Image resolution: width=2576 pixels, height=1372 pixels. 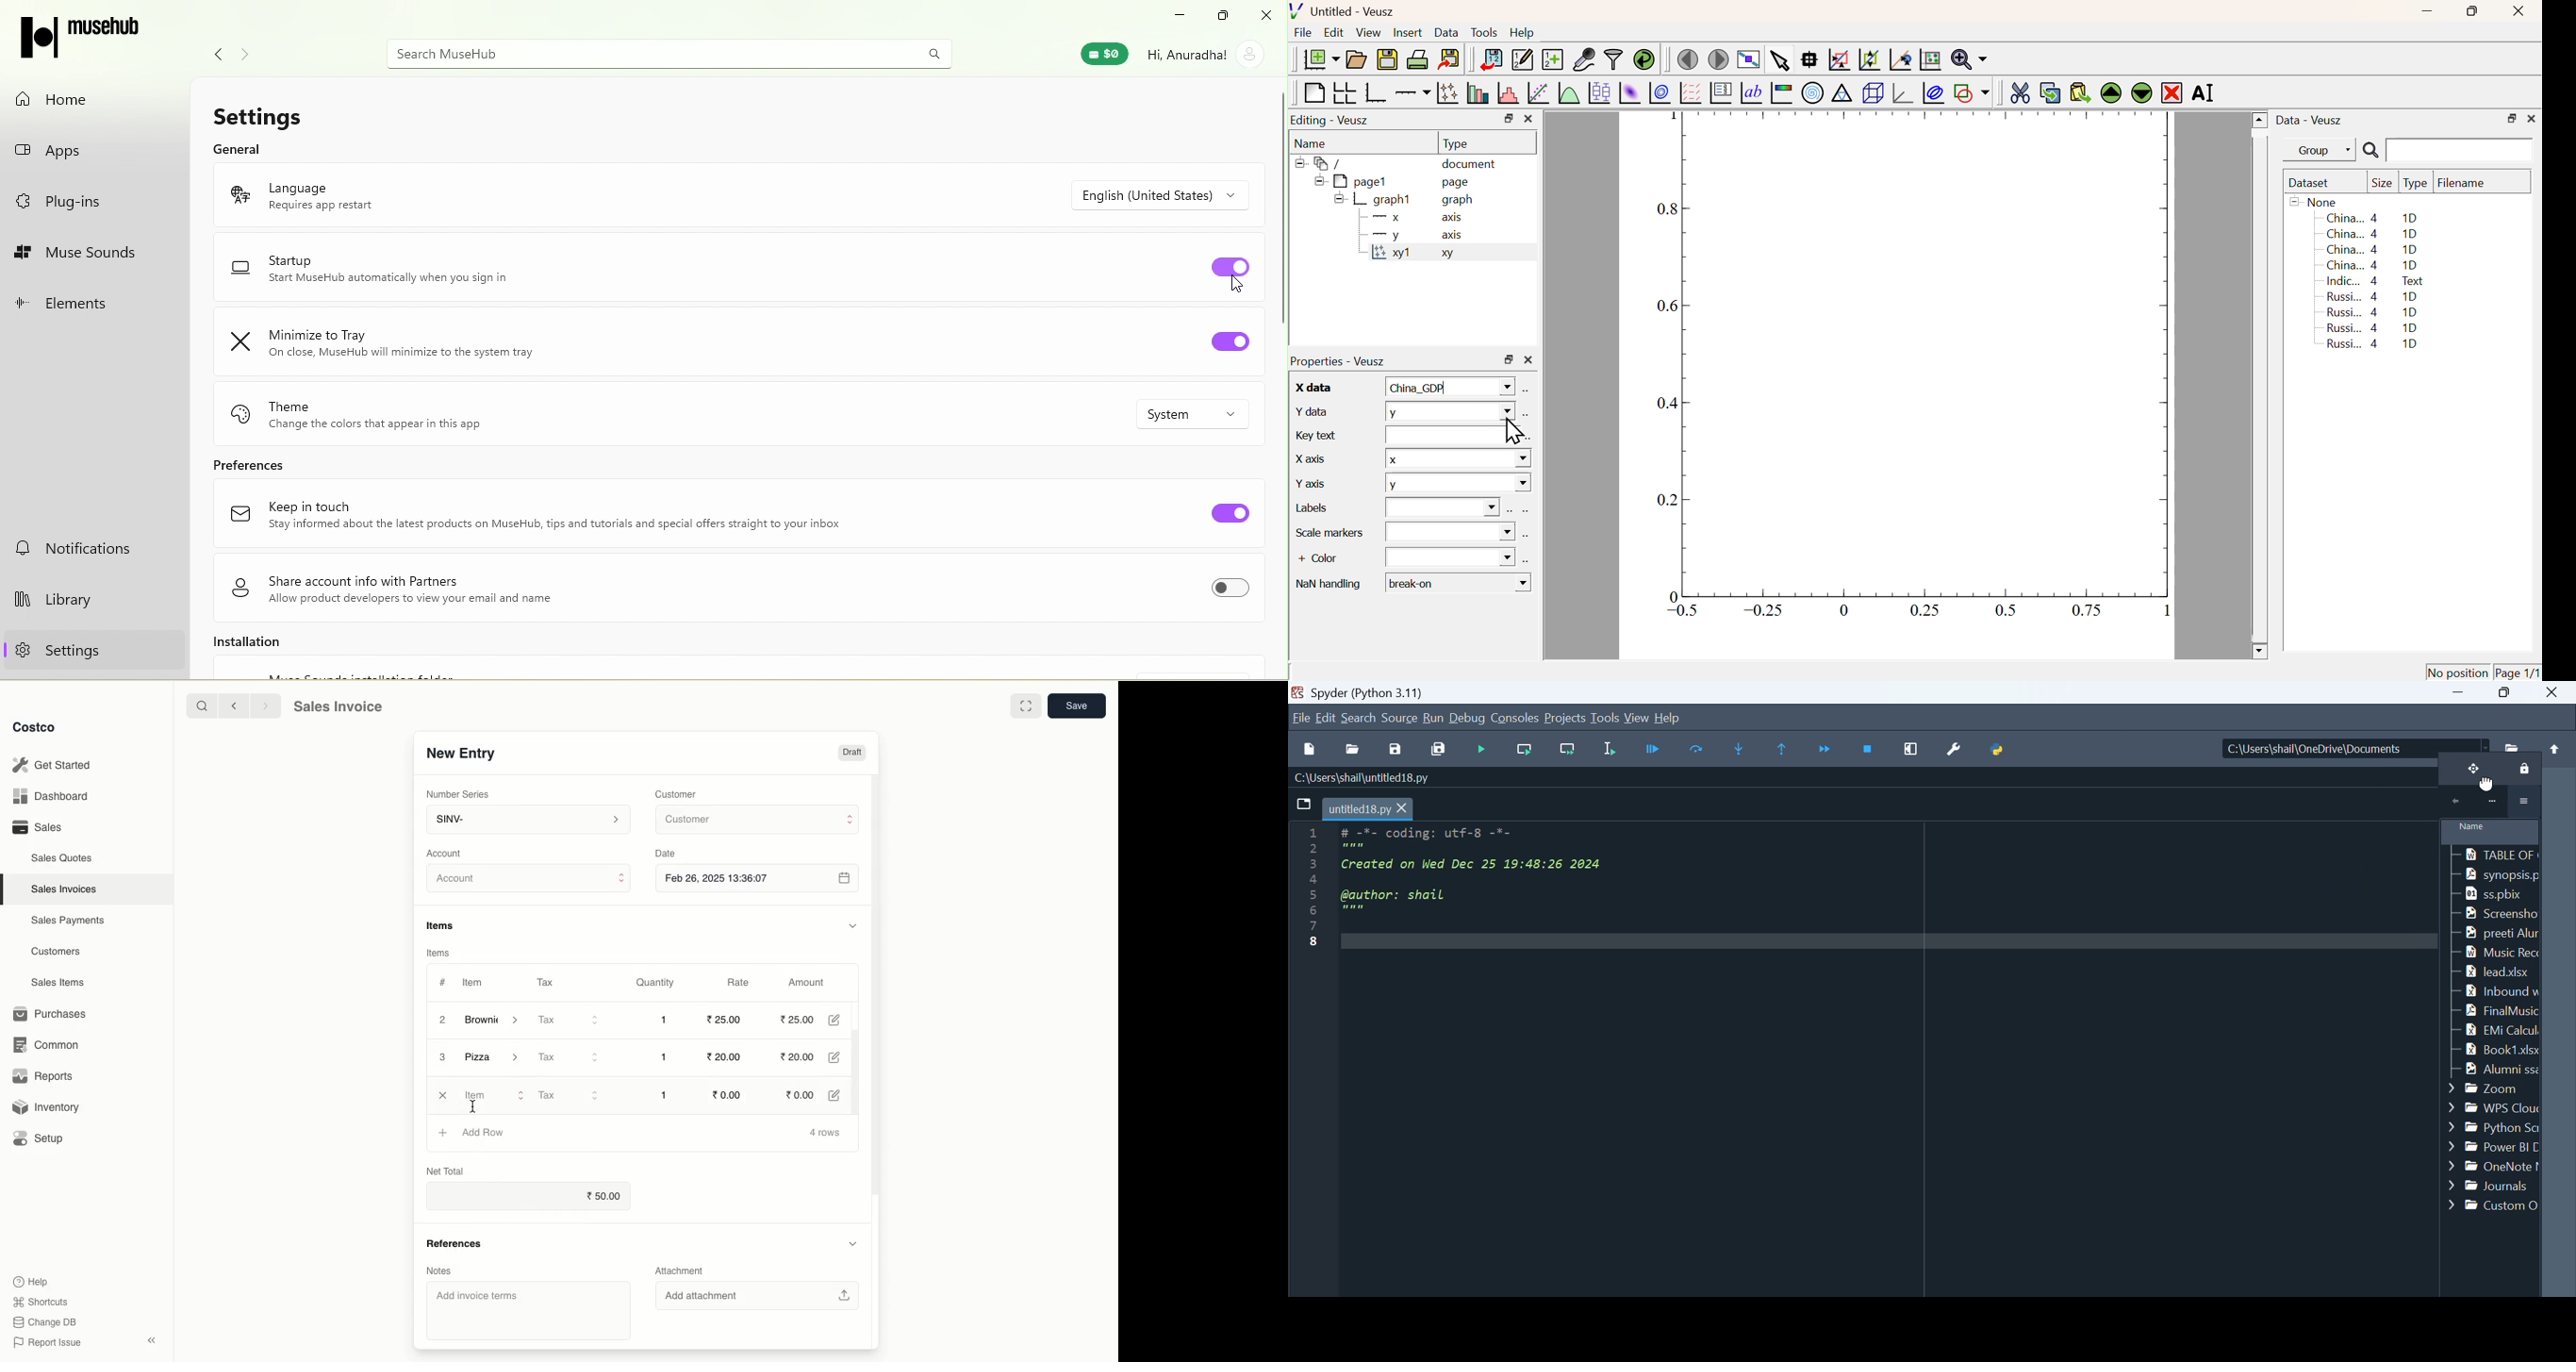 I want to click on Help, so click(x=1667, y=716).